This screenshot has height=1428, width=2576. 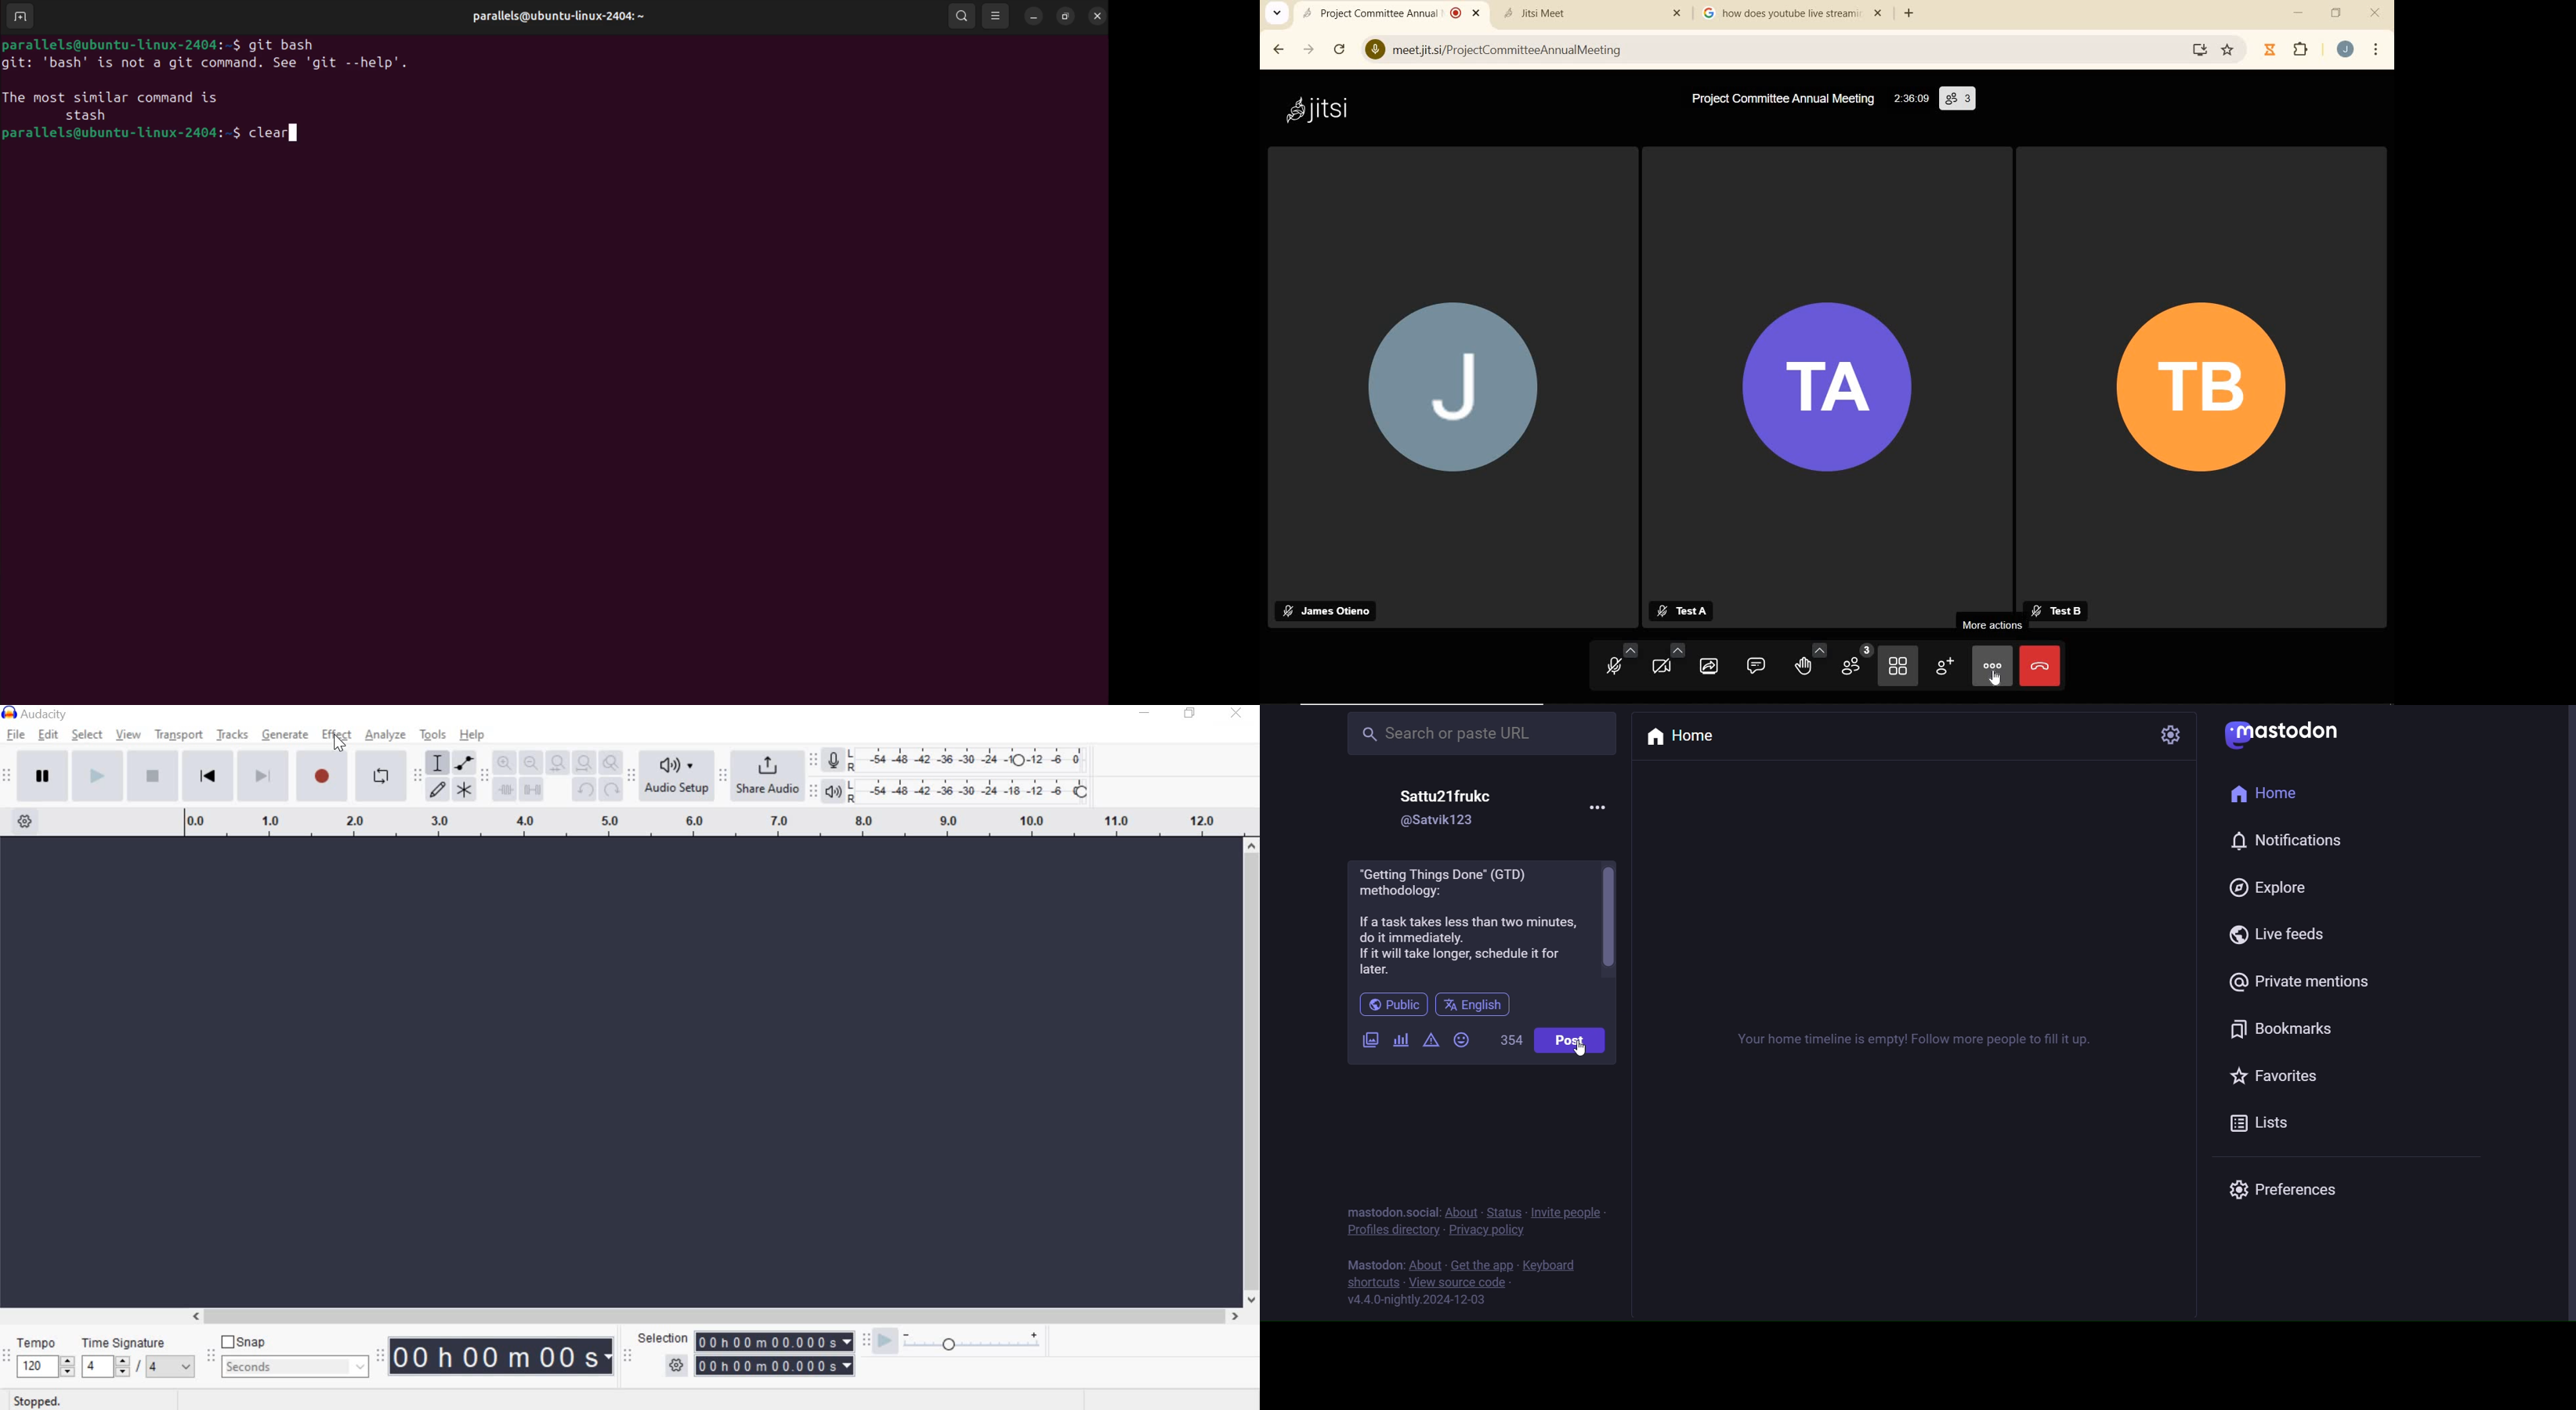 I want to click on selection, so click(x=663, y=1336).